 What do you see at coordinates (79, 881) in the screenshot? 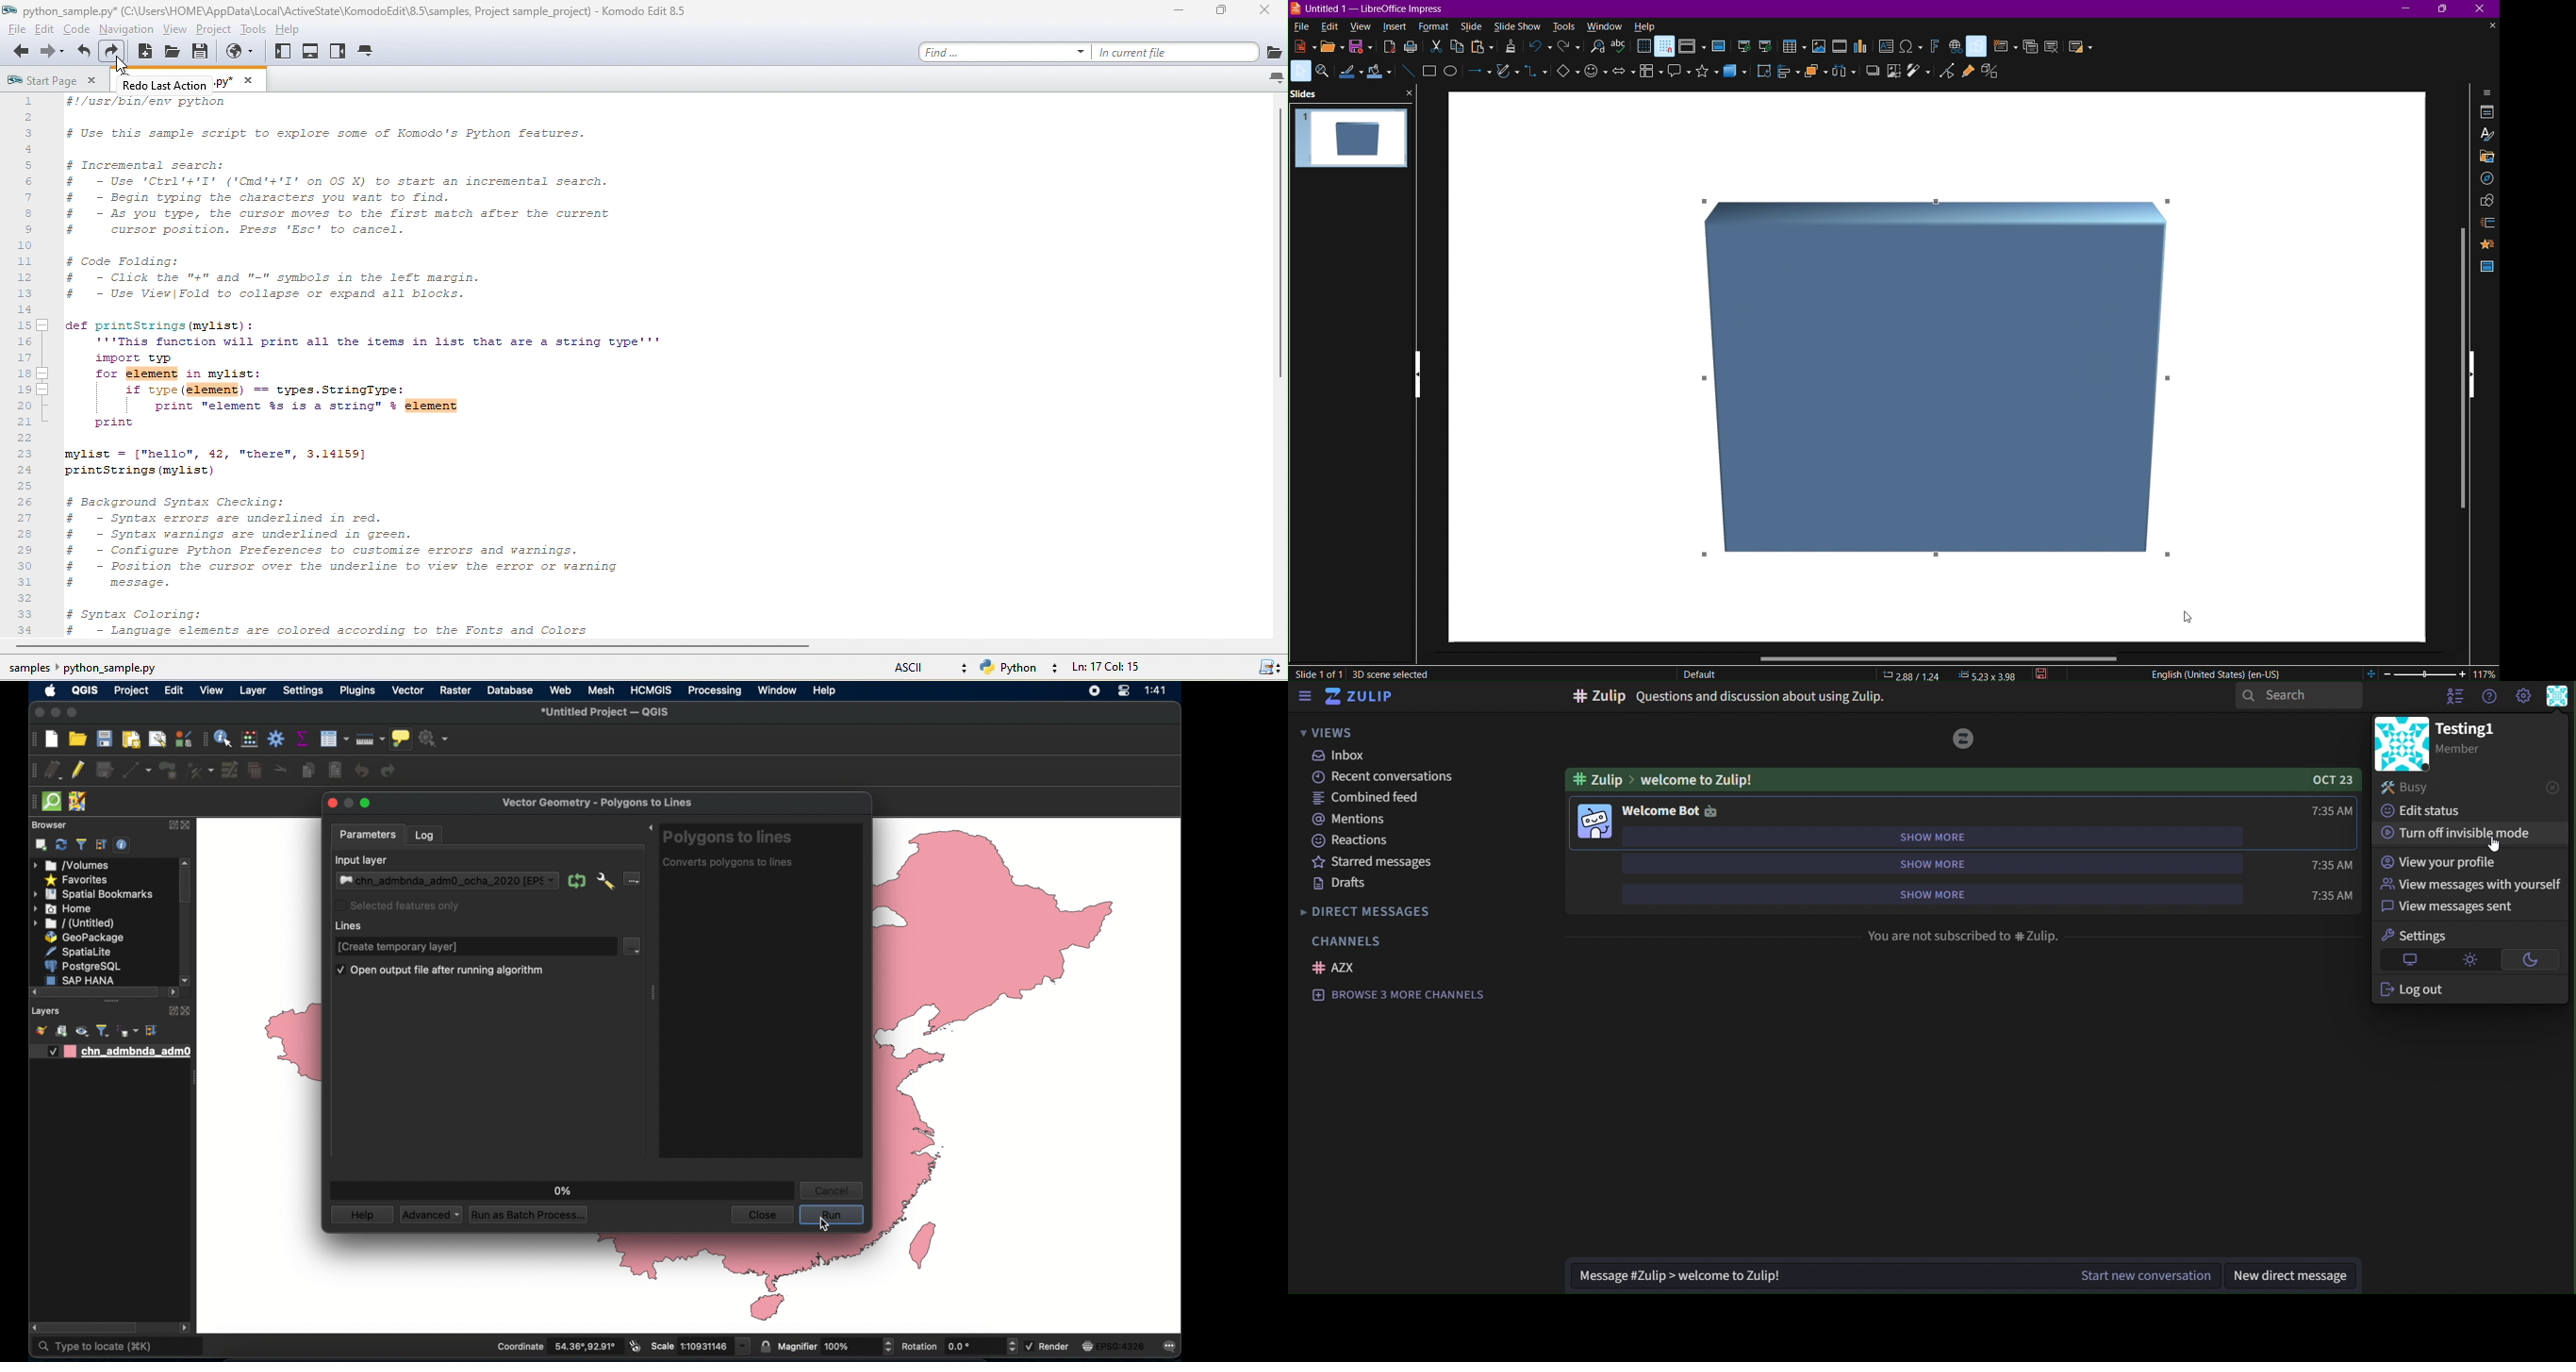
I see `favorites` at bounding box center [79, 881].